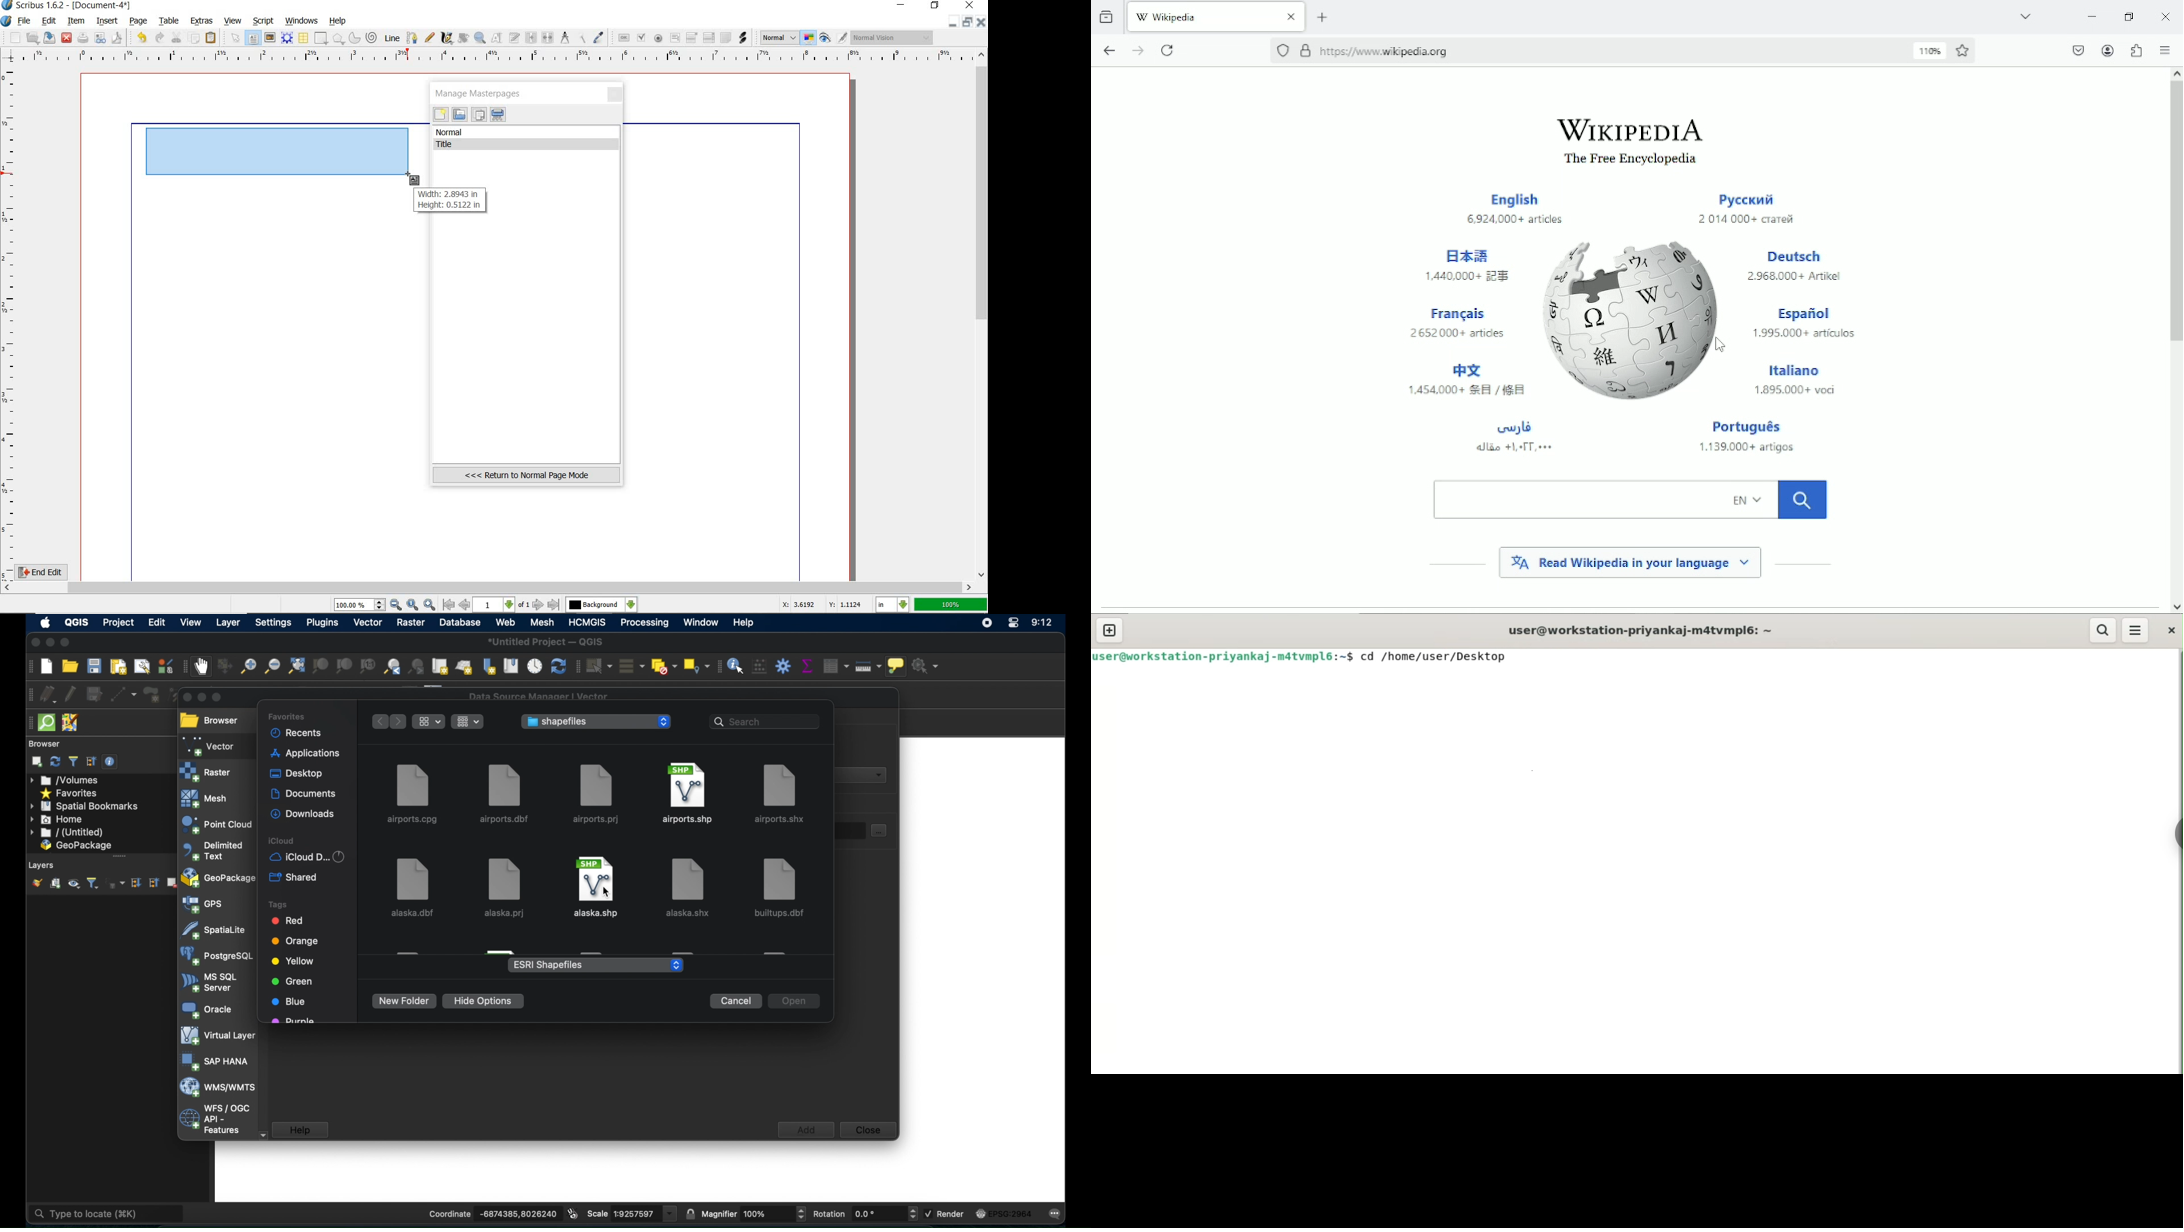  Describe the element at coordinates (688, 887) in the screenshot. I see `file` at that location.